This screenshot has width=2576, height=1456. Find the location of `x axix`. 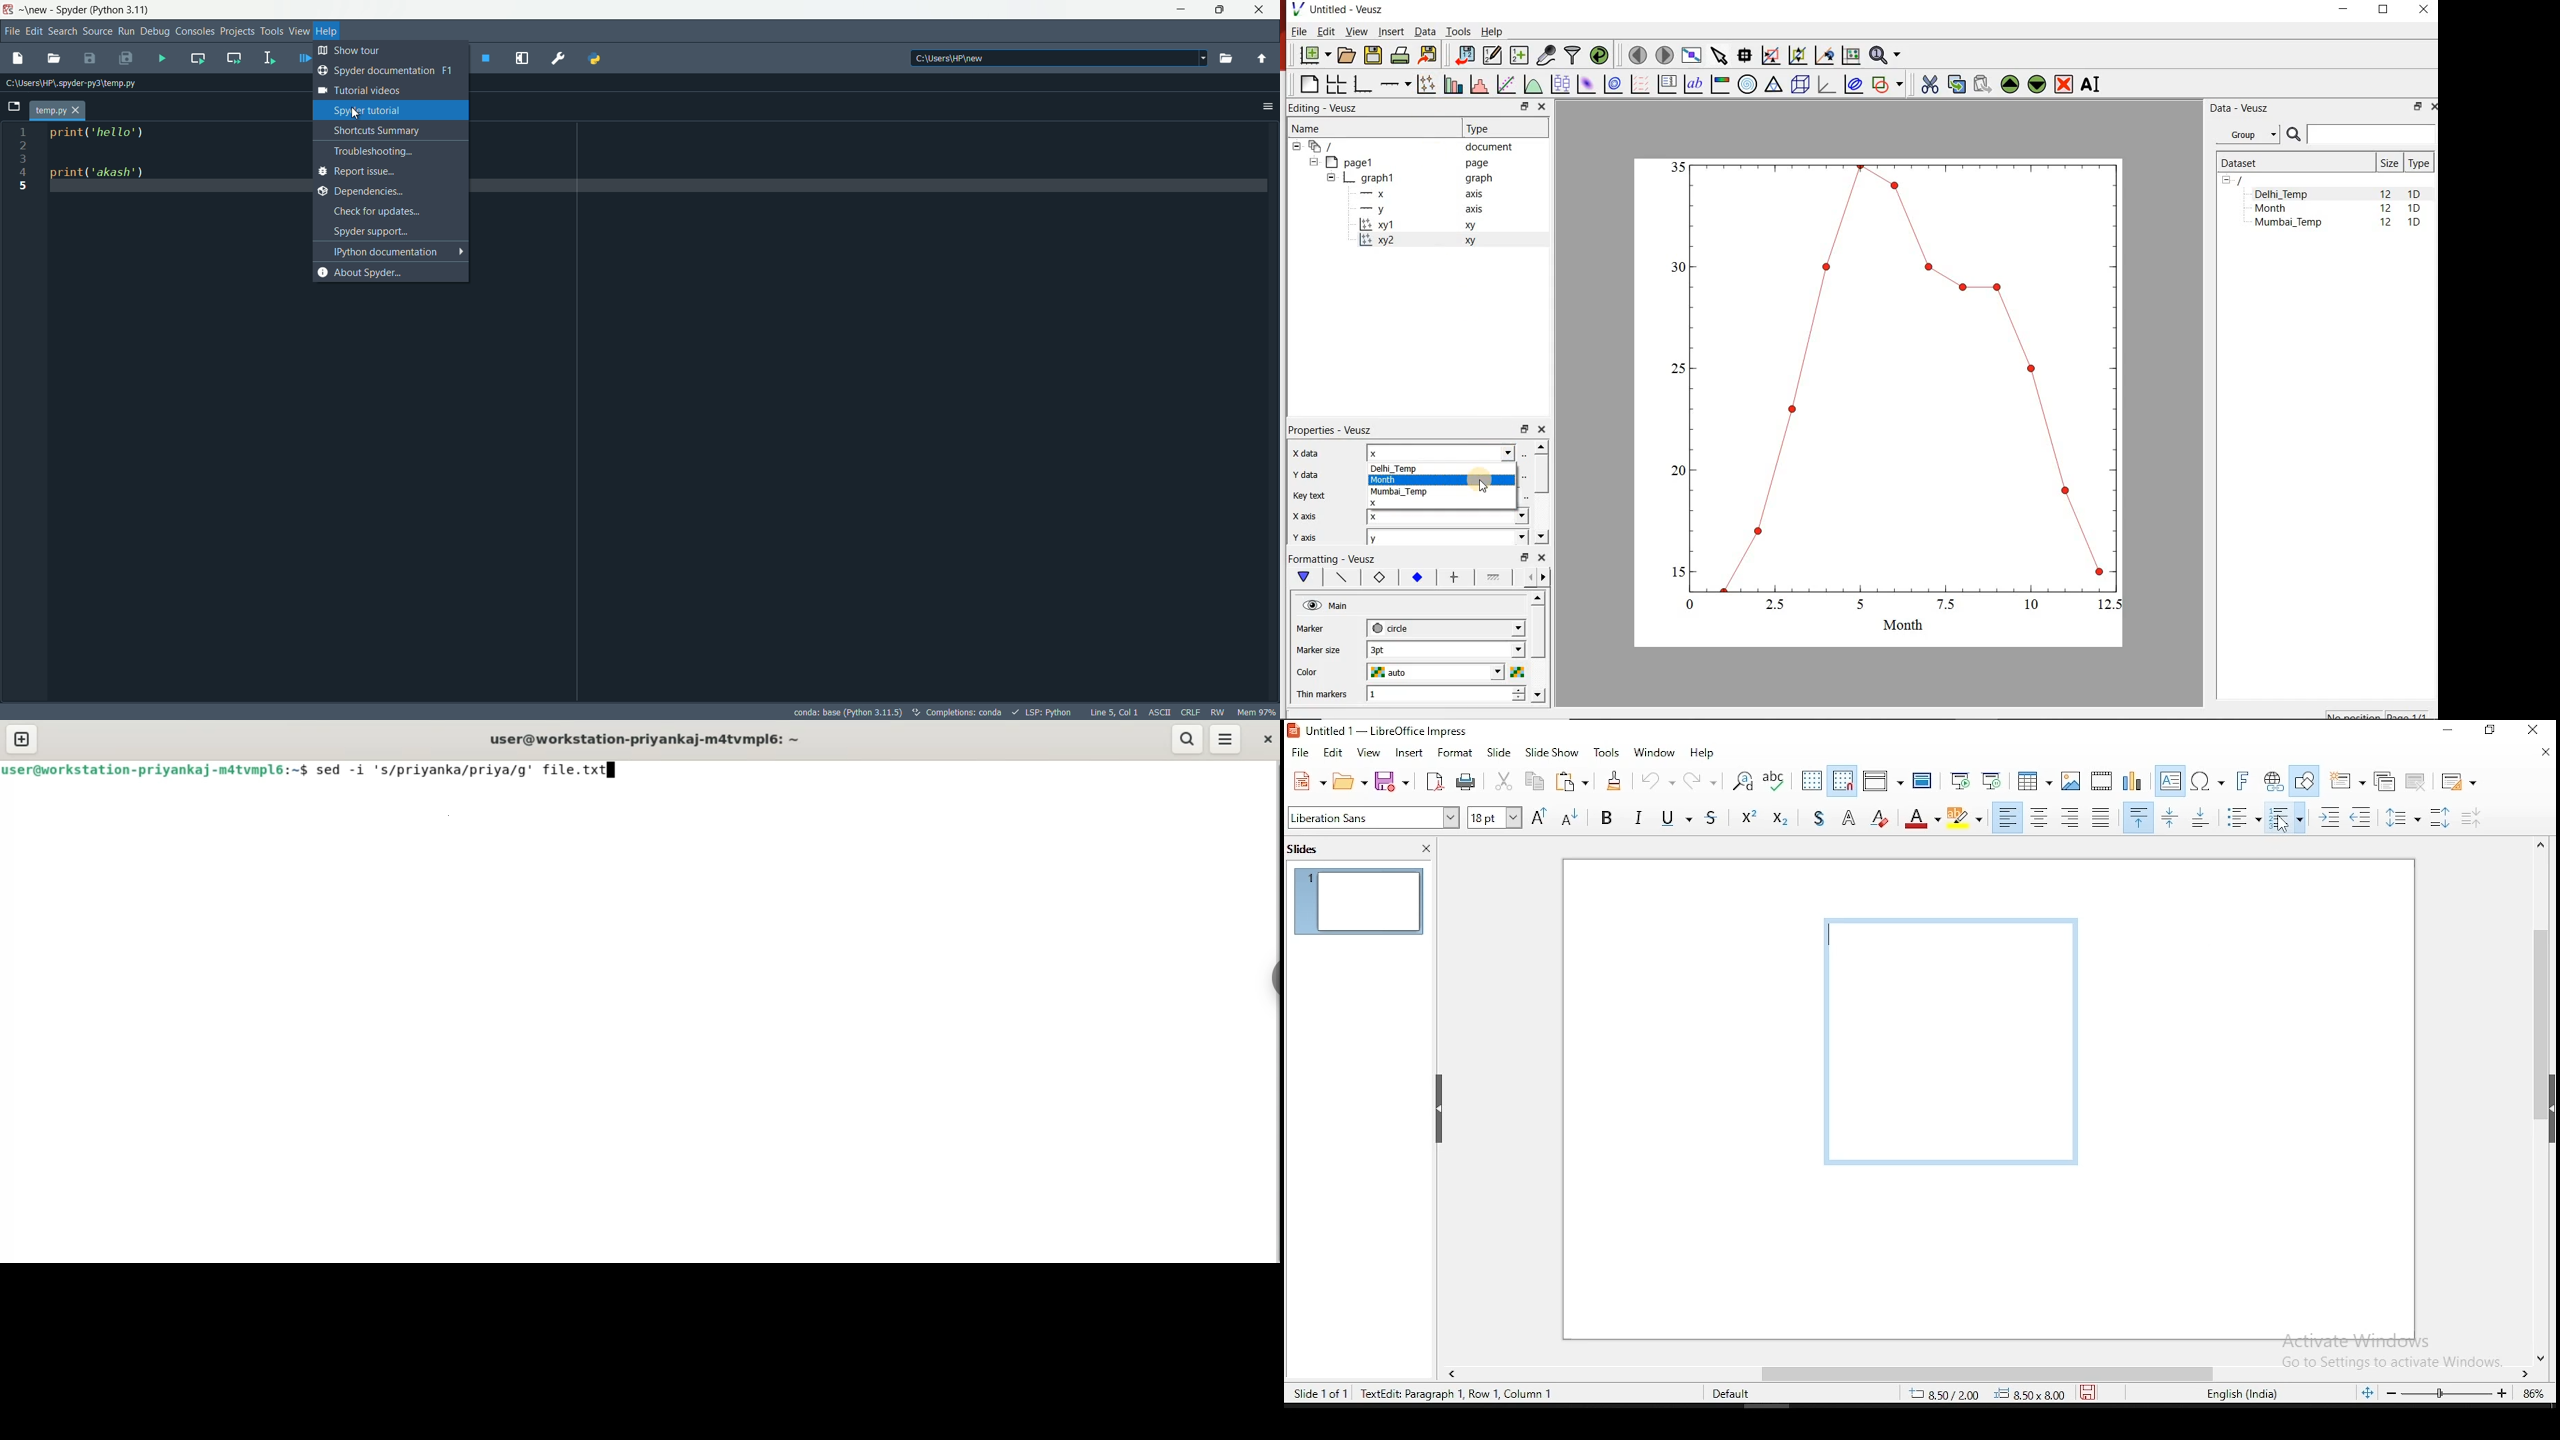

x axix is located at coordinates (1301, 514).